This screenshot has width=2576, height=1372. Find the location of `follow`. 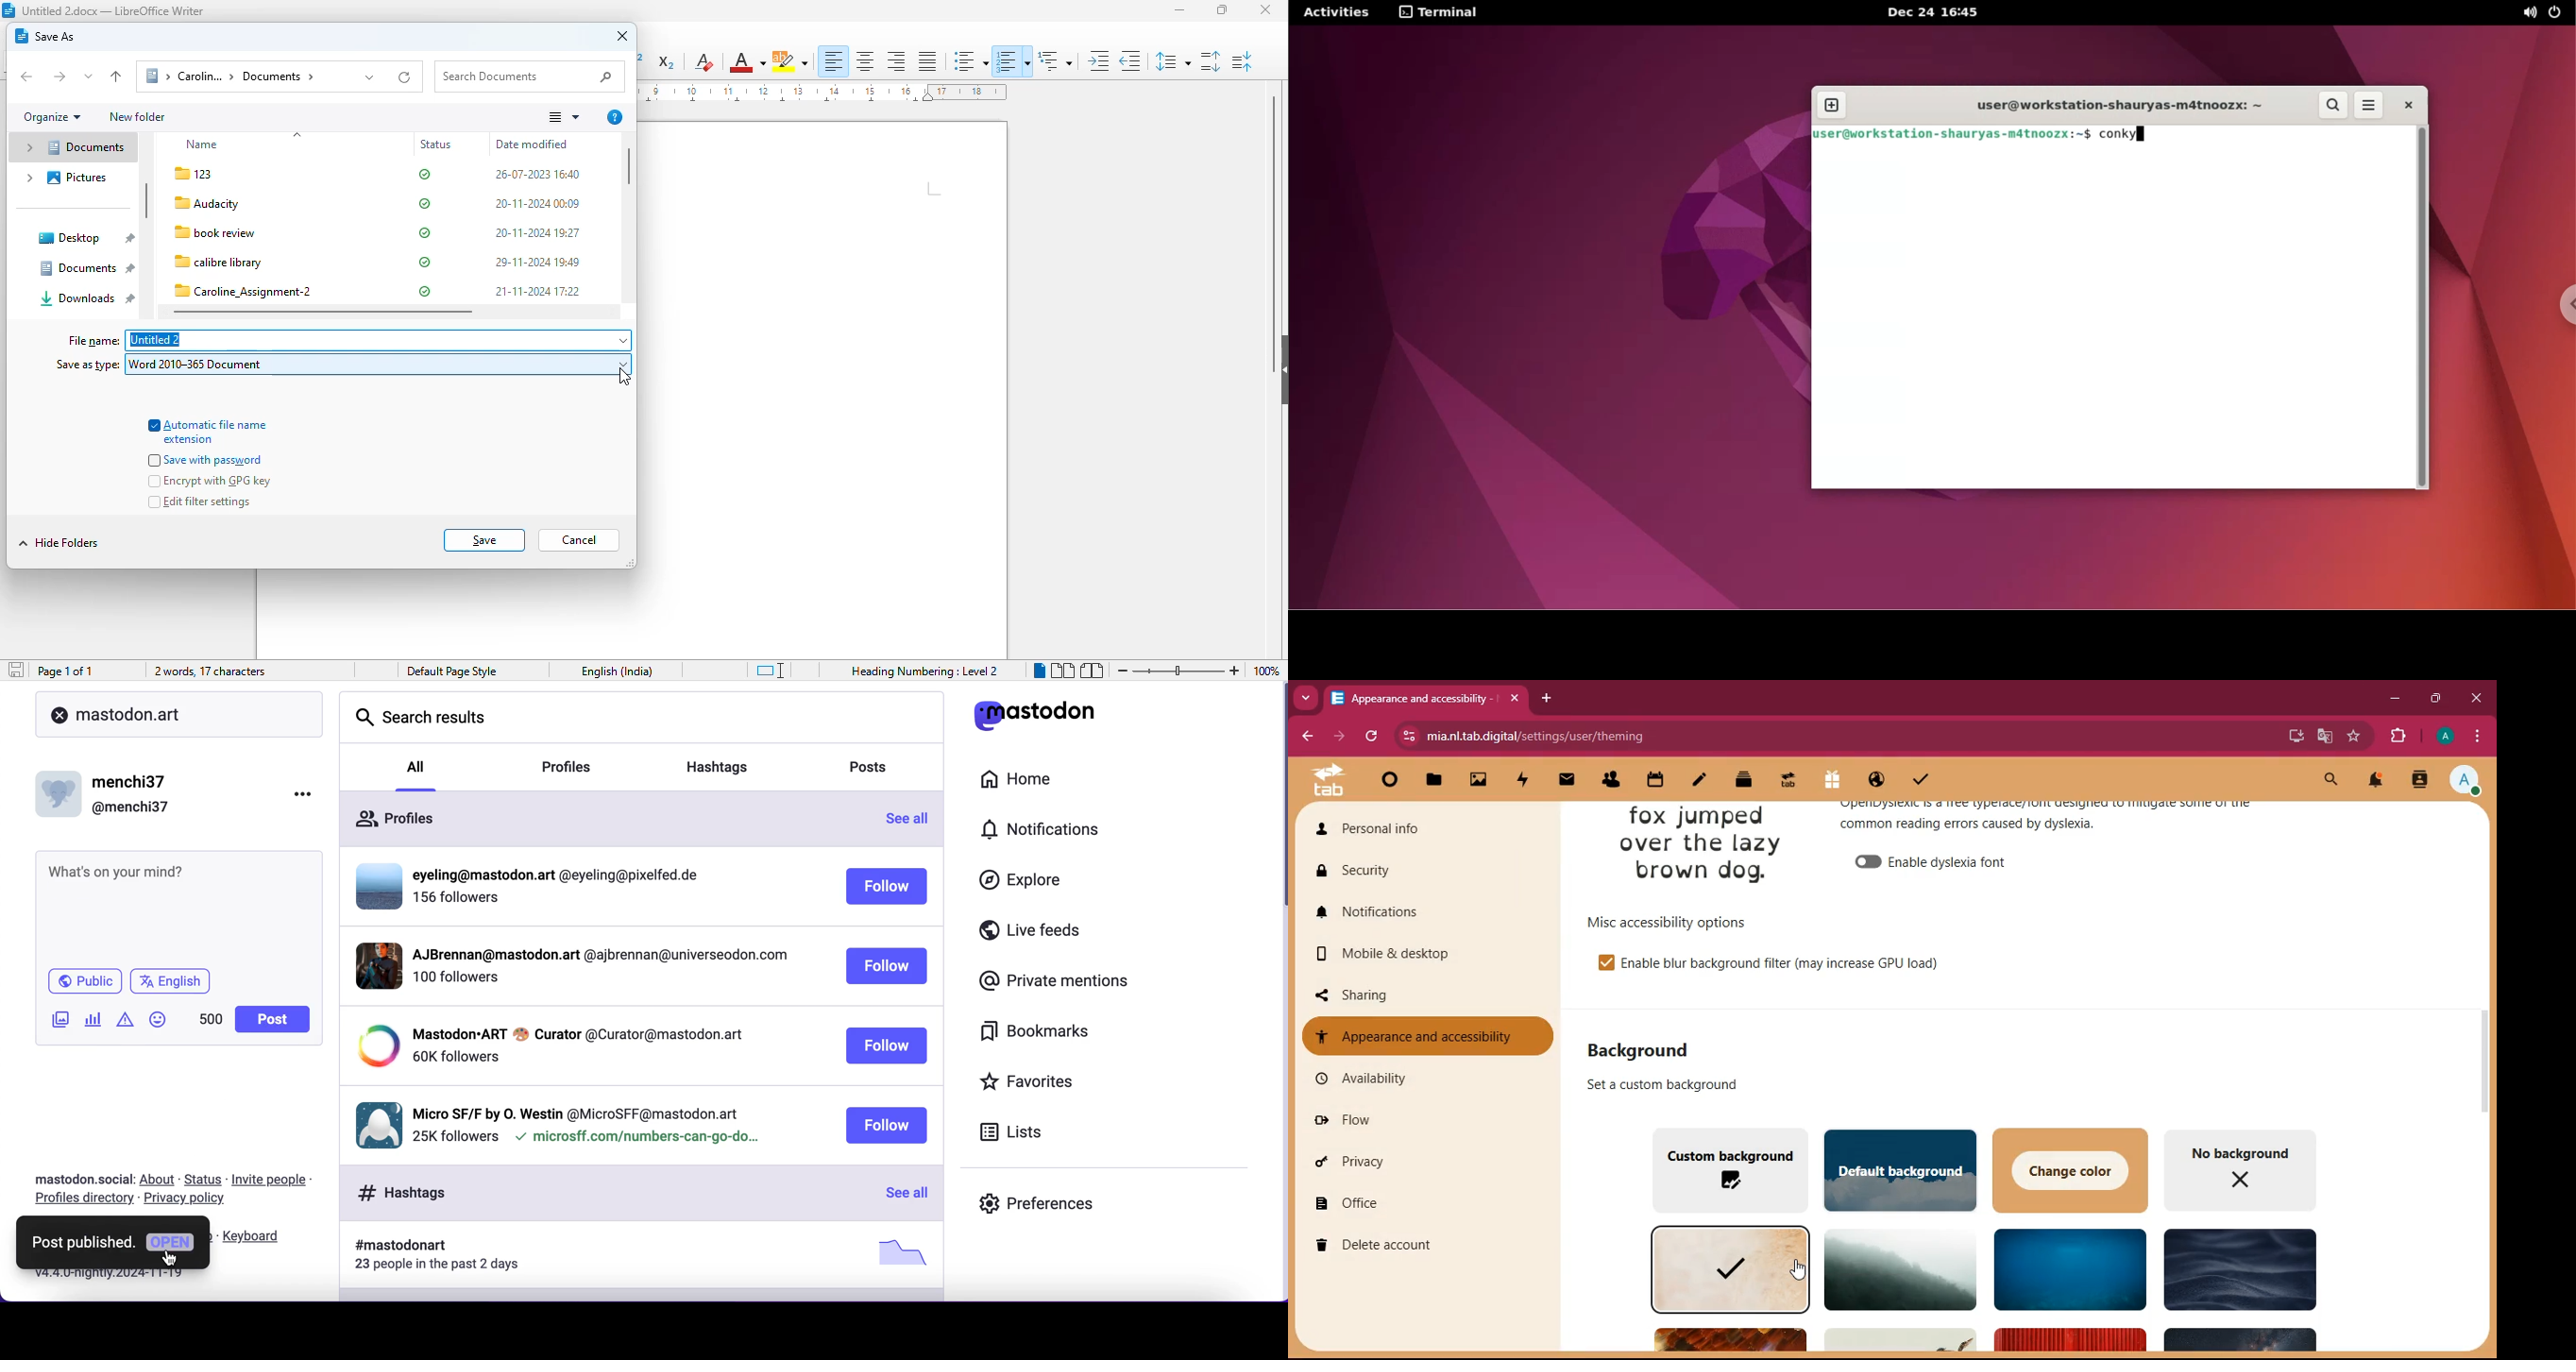

follow is located at coordinates (887, 967).